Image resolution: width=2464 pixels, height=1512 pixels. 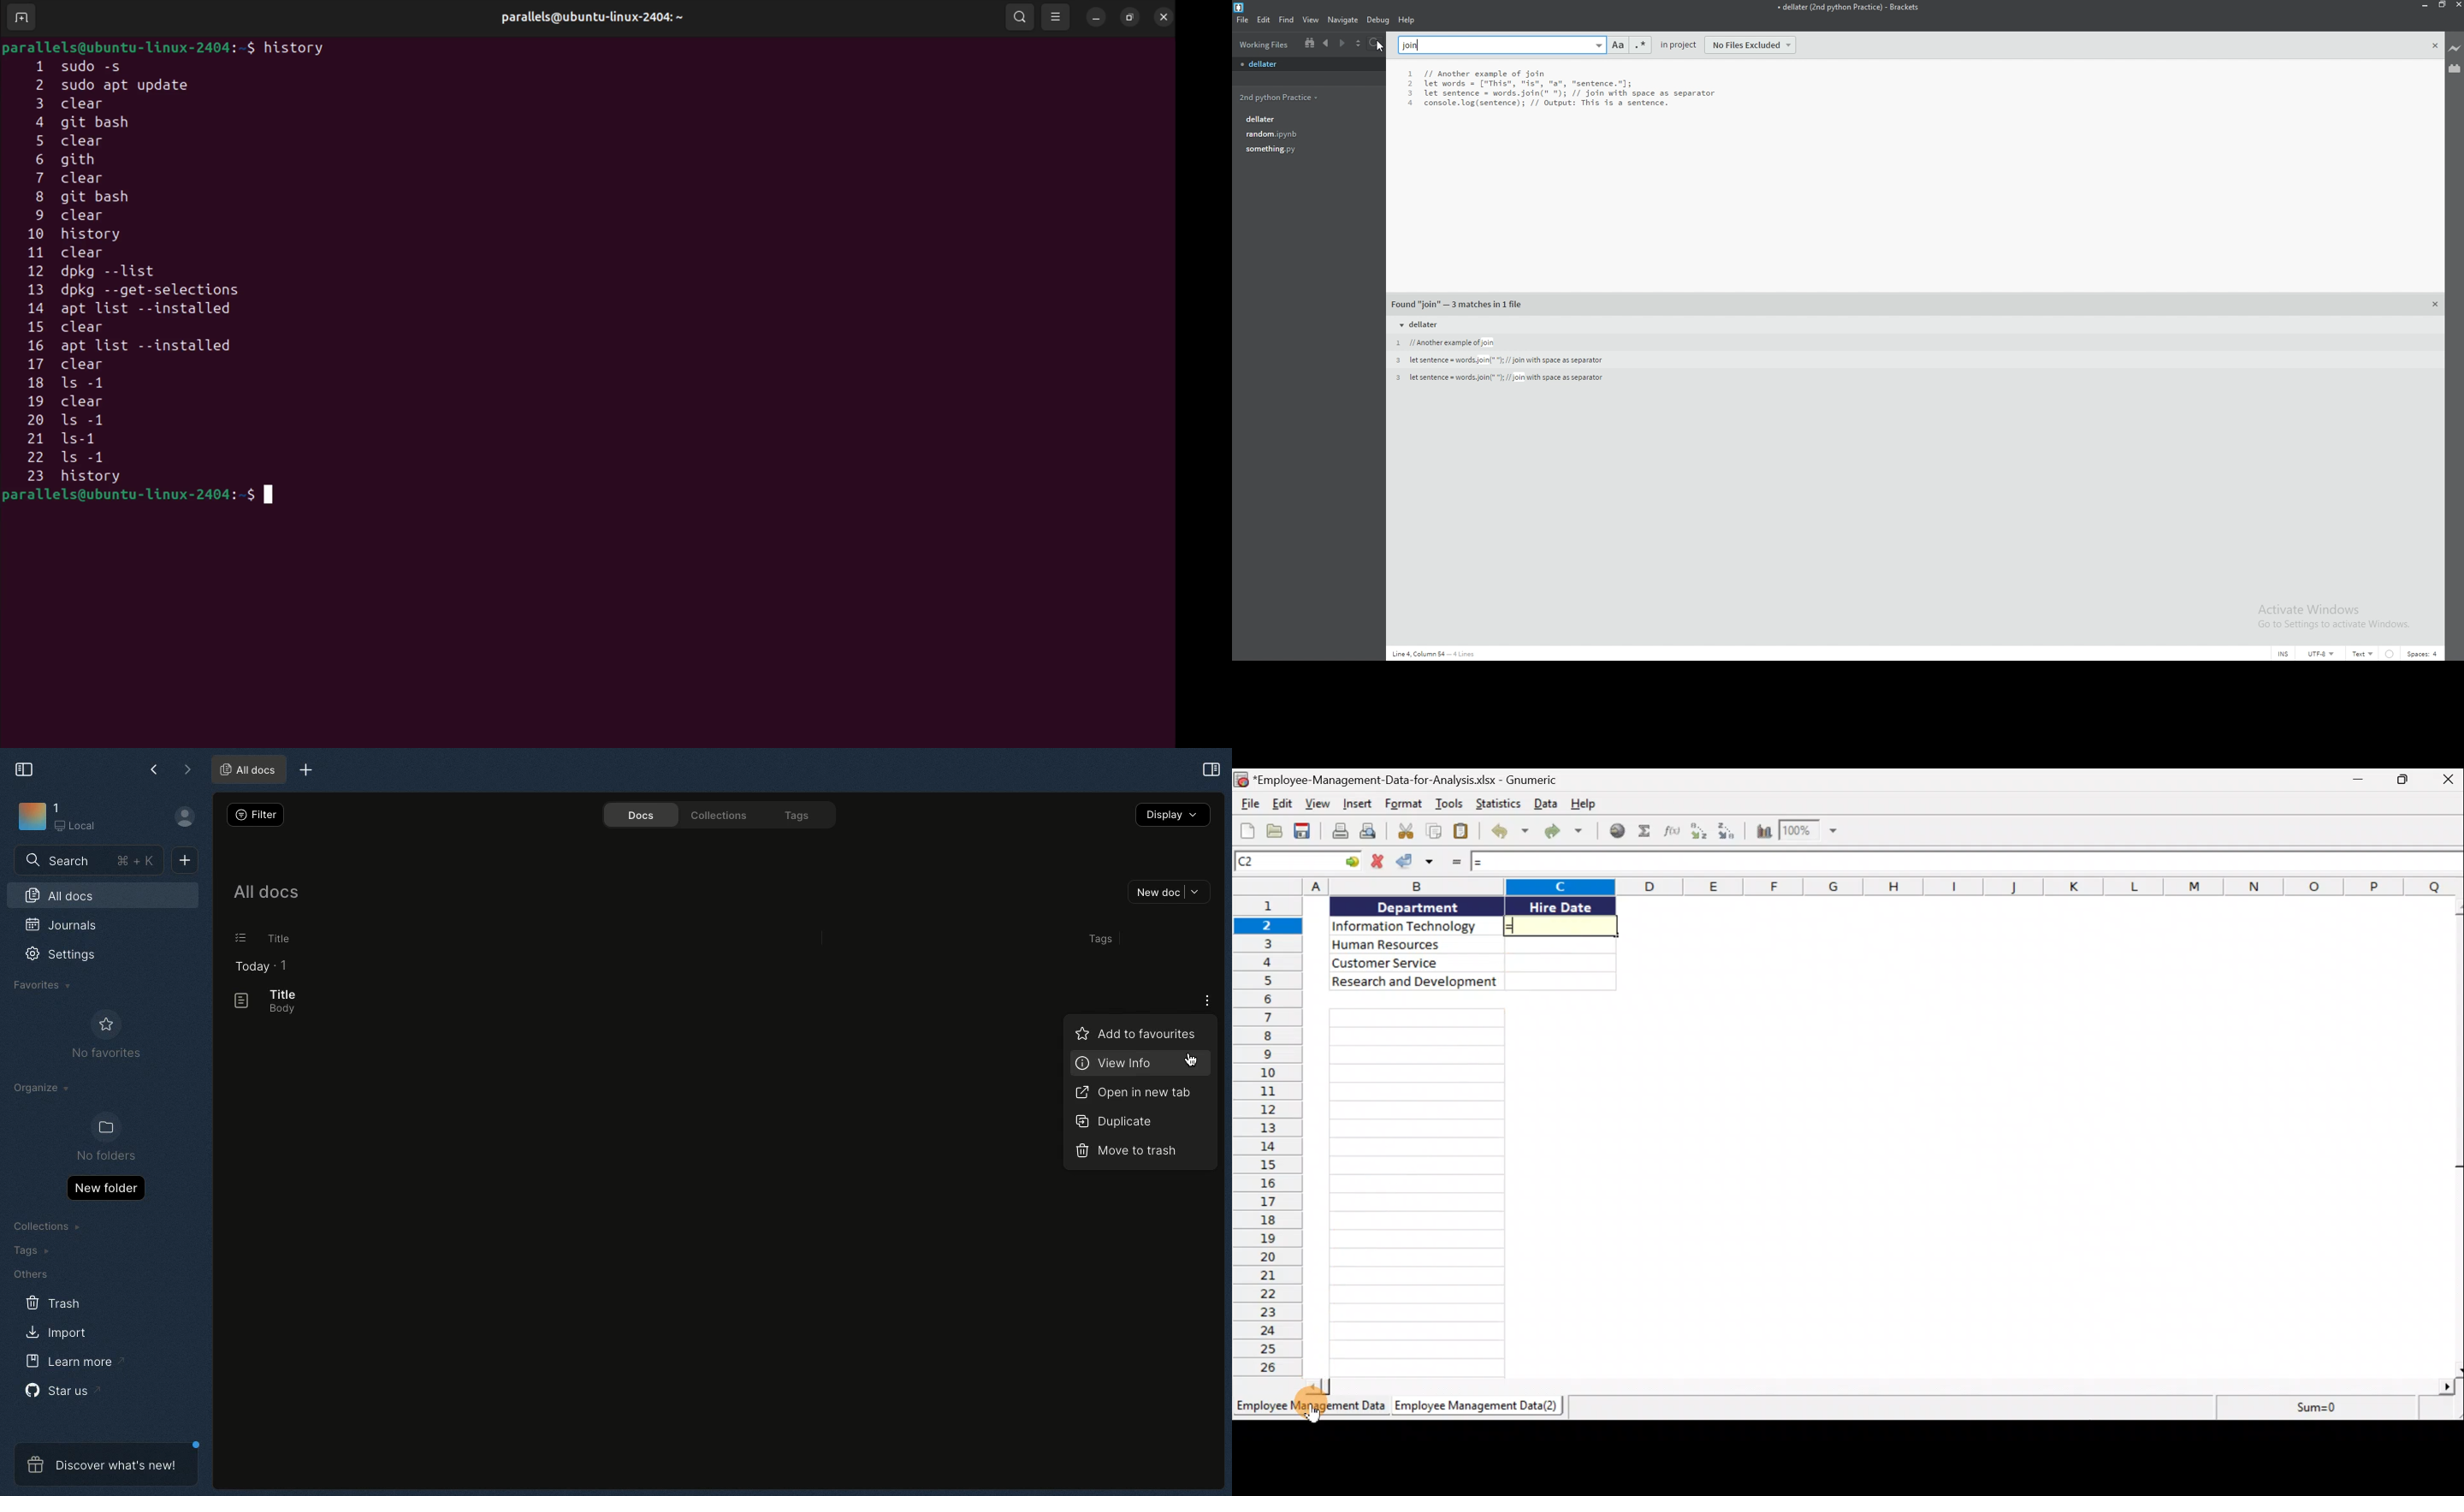 What do you see at coordinates (1617, 46) in the screenshot?
I see `match case` at bounding box center [1617, 46].